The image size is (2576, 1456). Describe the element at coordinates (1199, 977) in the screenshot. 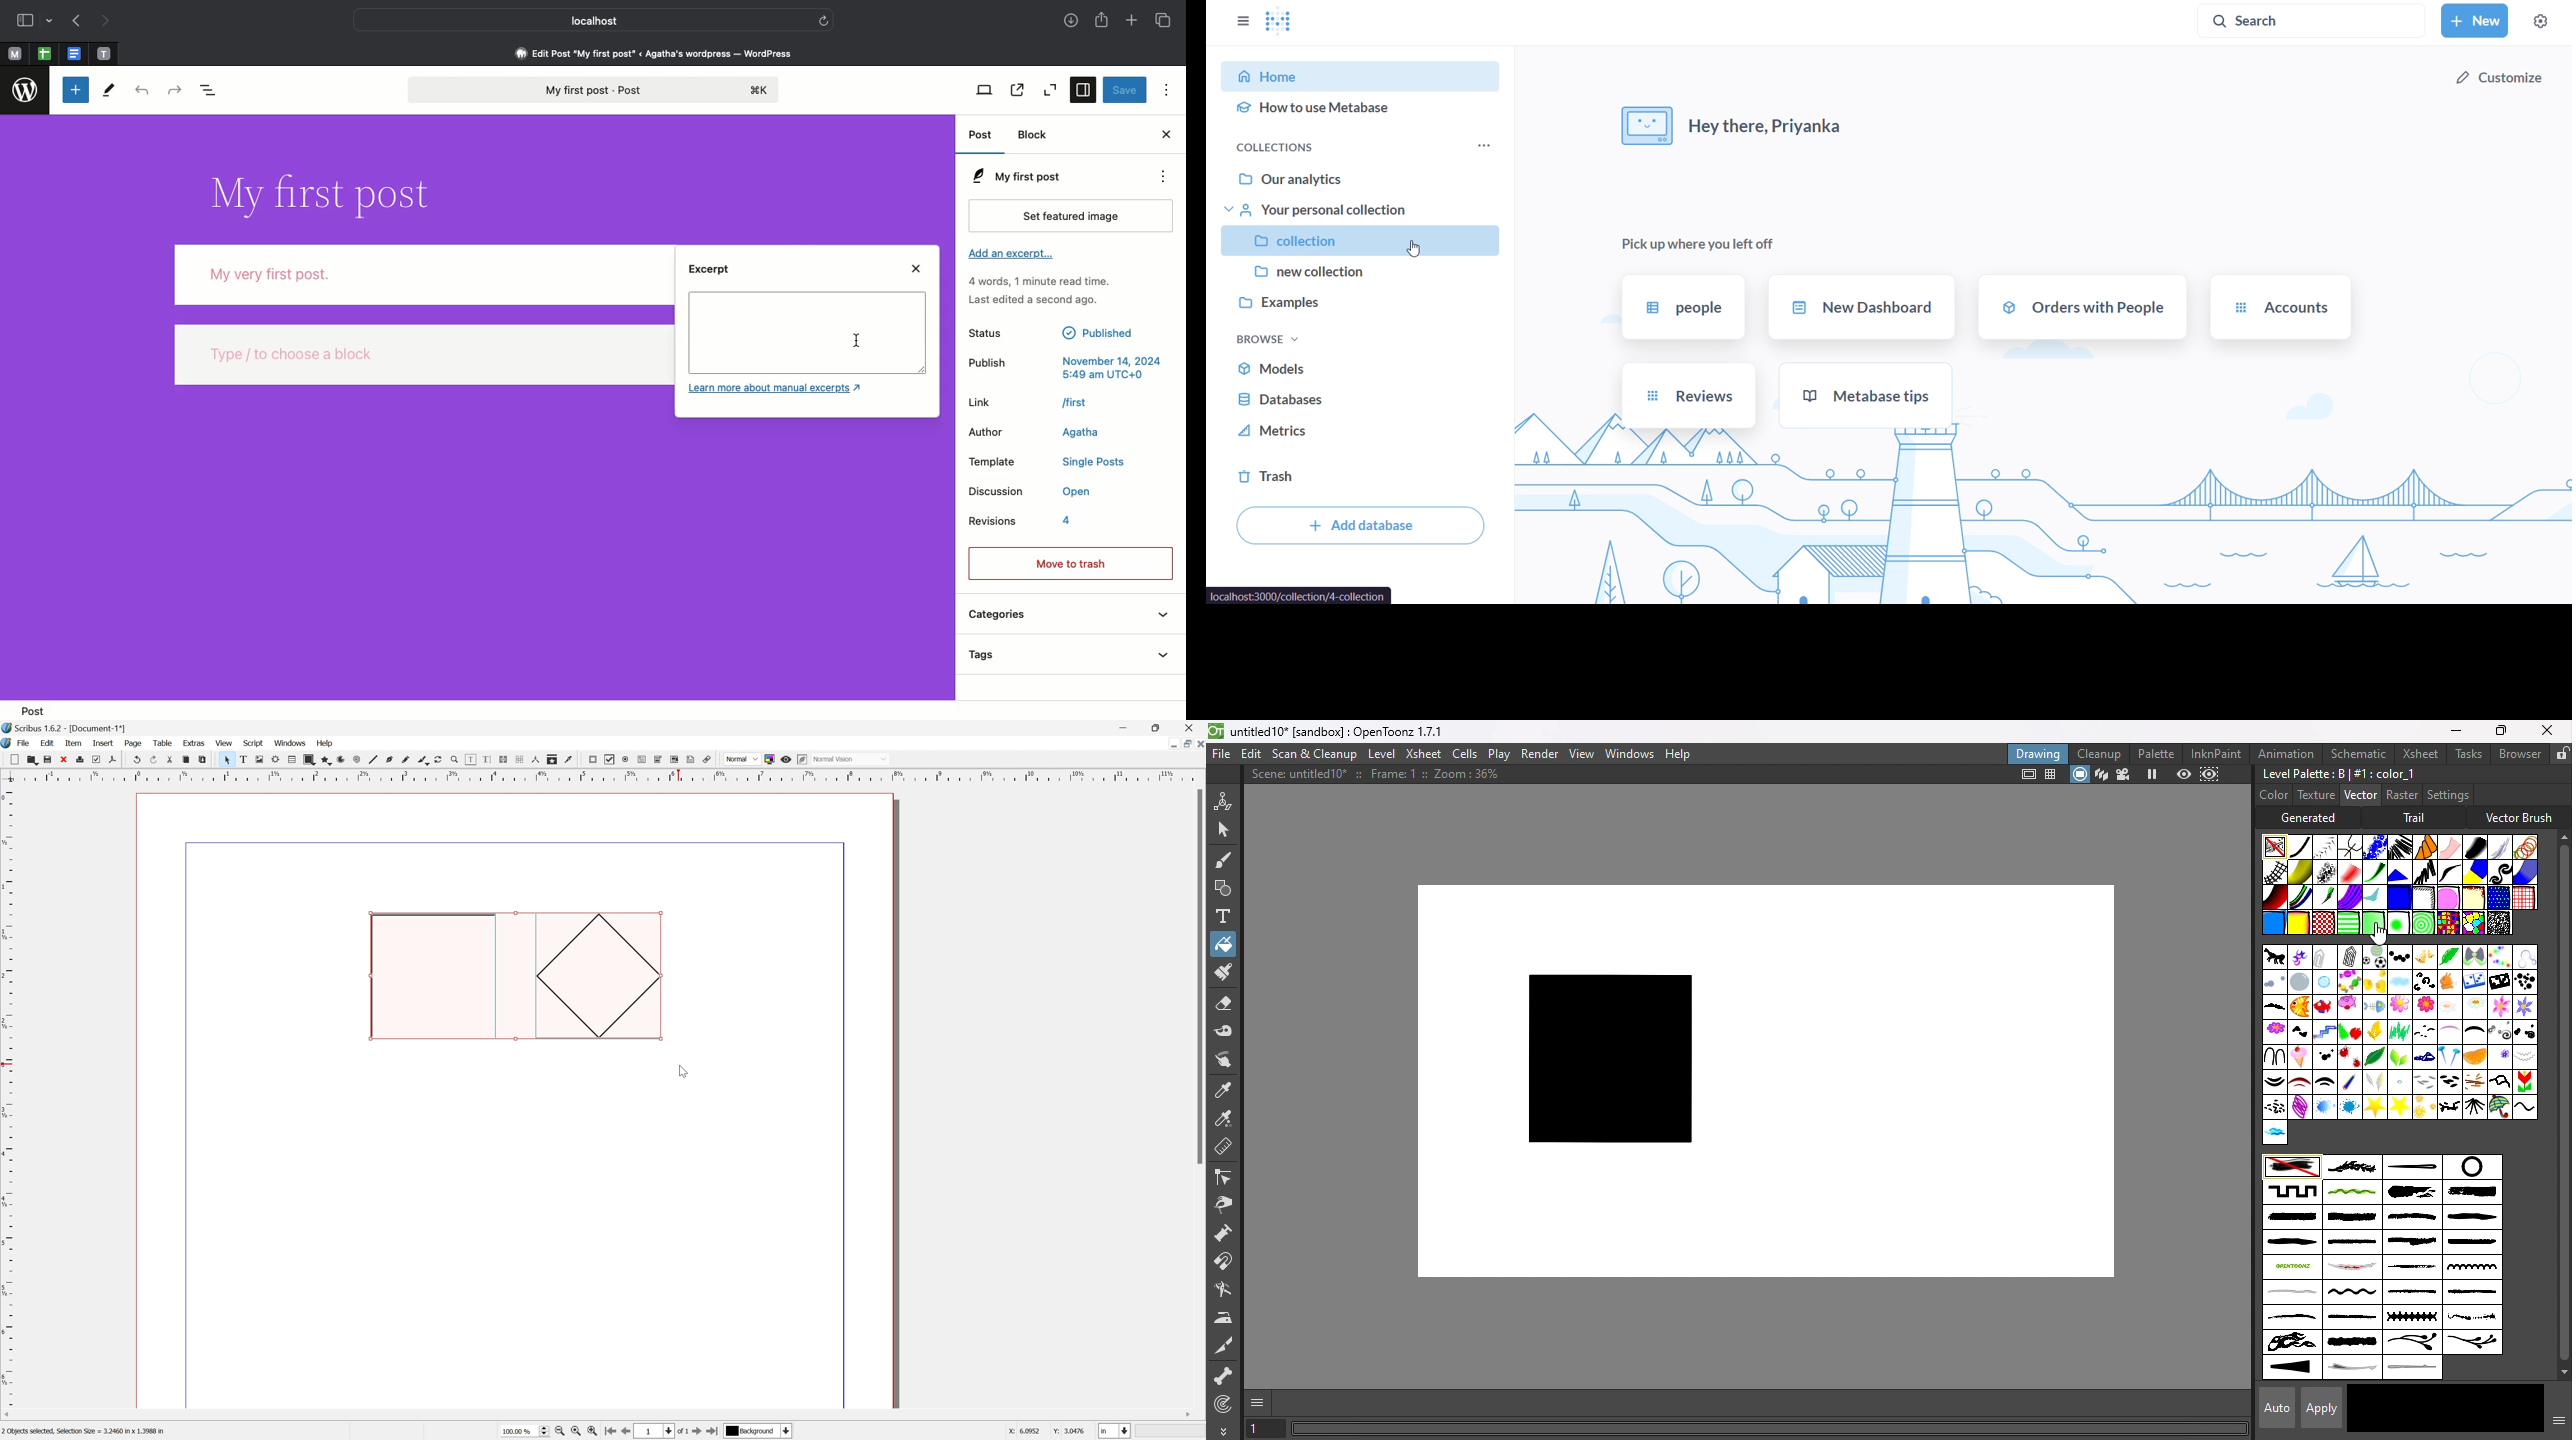

I see `Scroll Bar` at that location.